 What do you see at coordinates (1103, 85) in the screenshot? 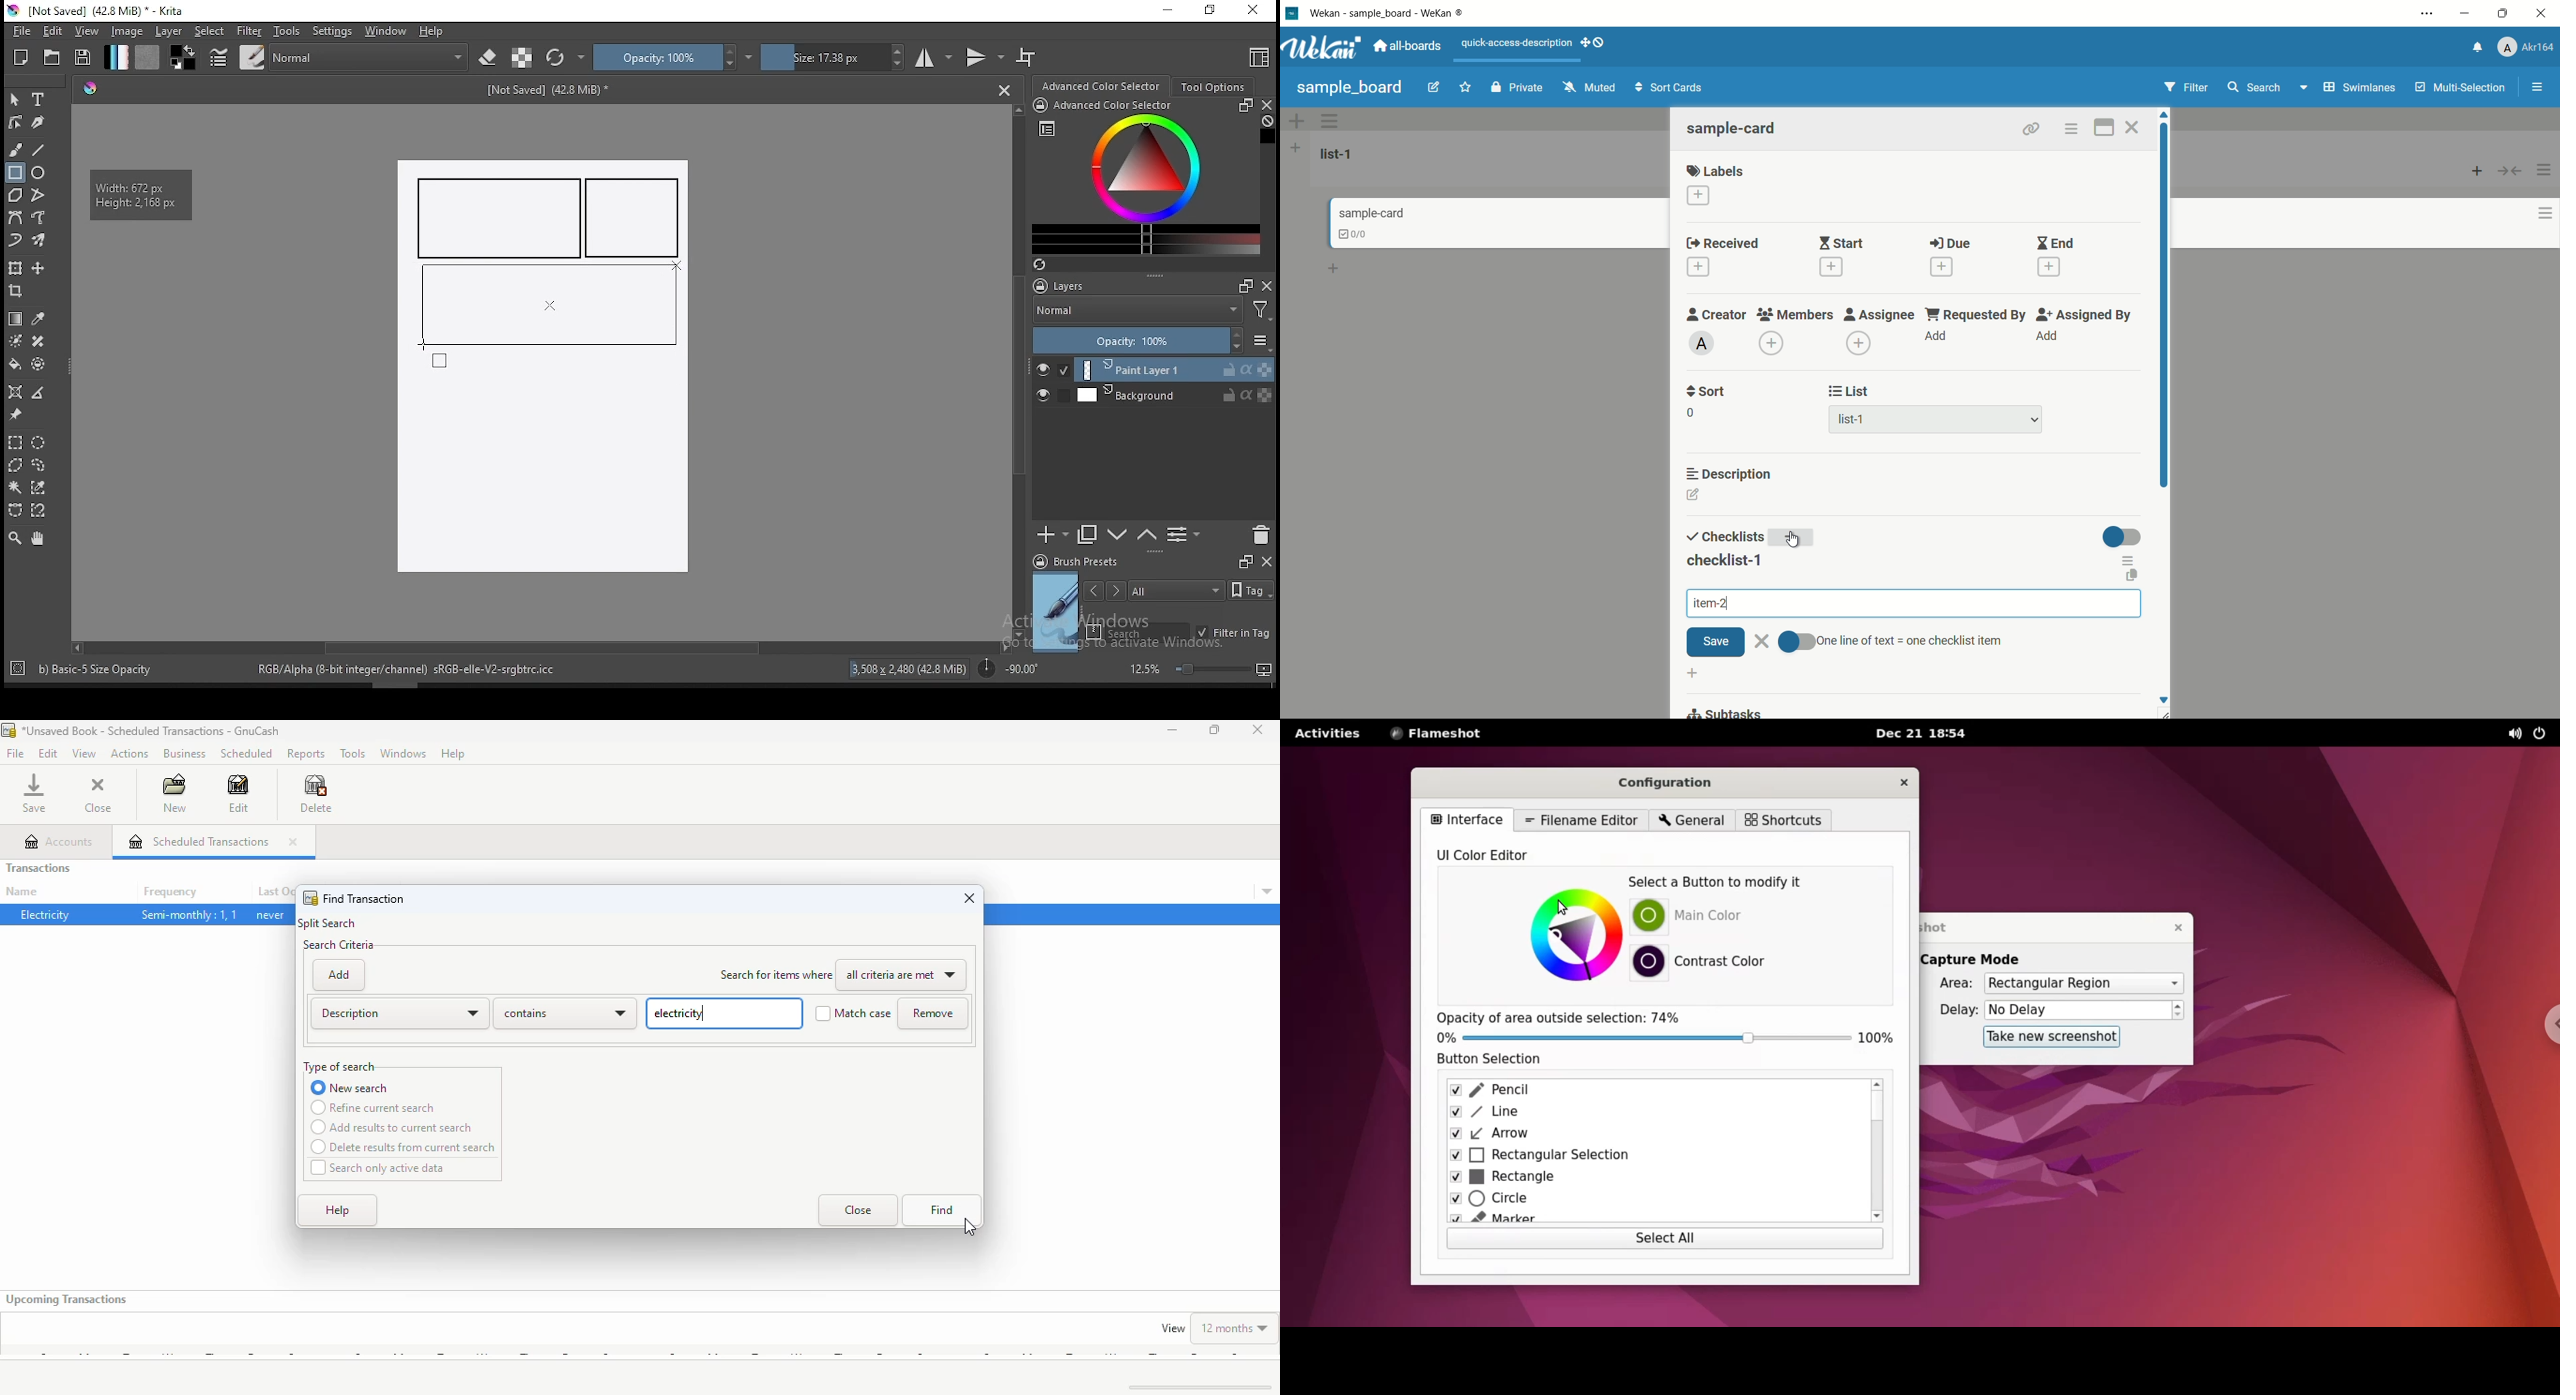
I see `advance color selector` at bounding box center [1103, 85].